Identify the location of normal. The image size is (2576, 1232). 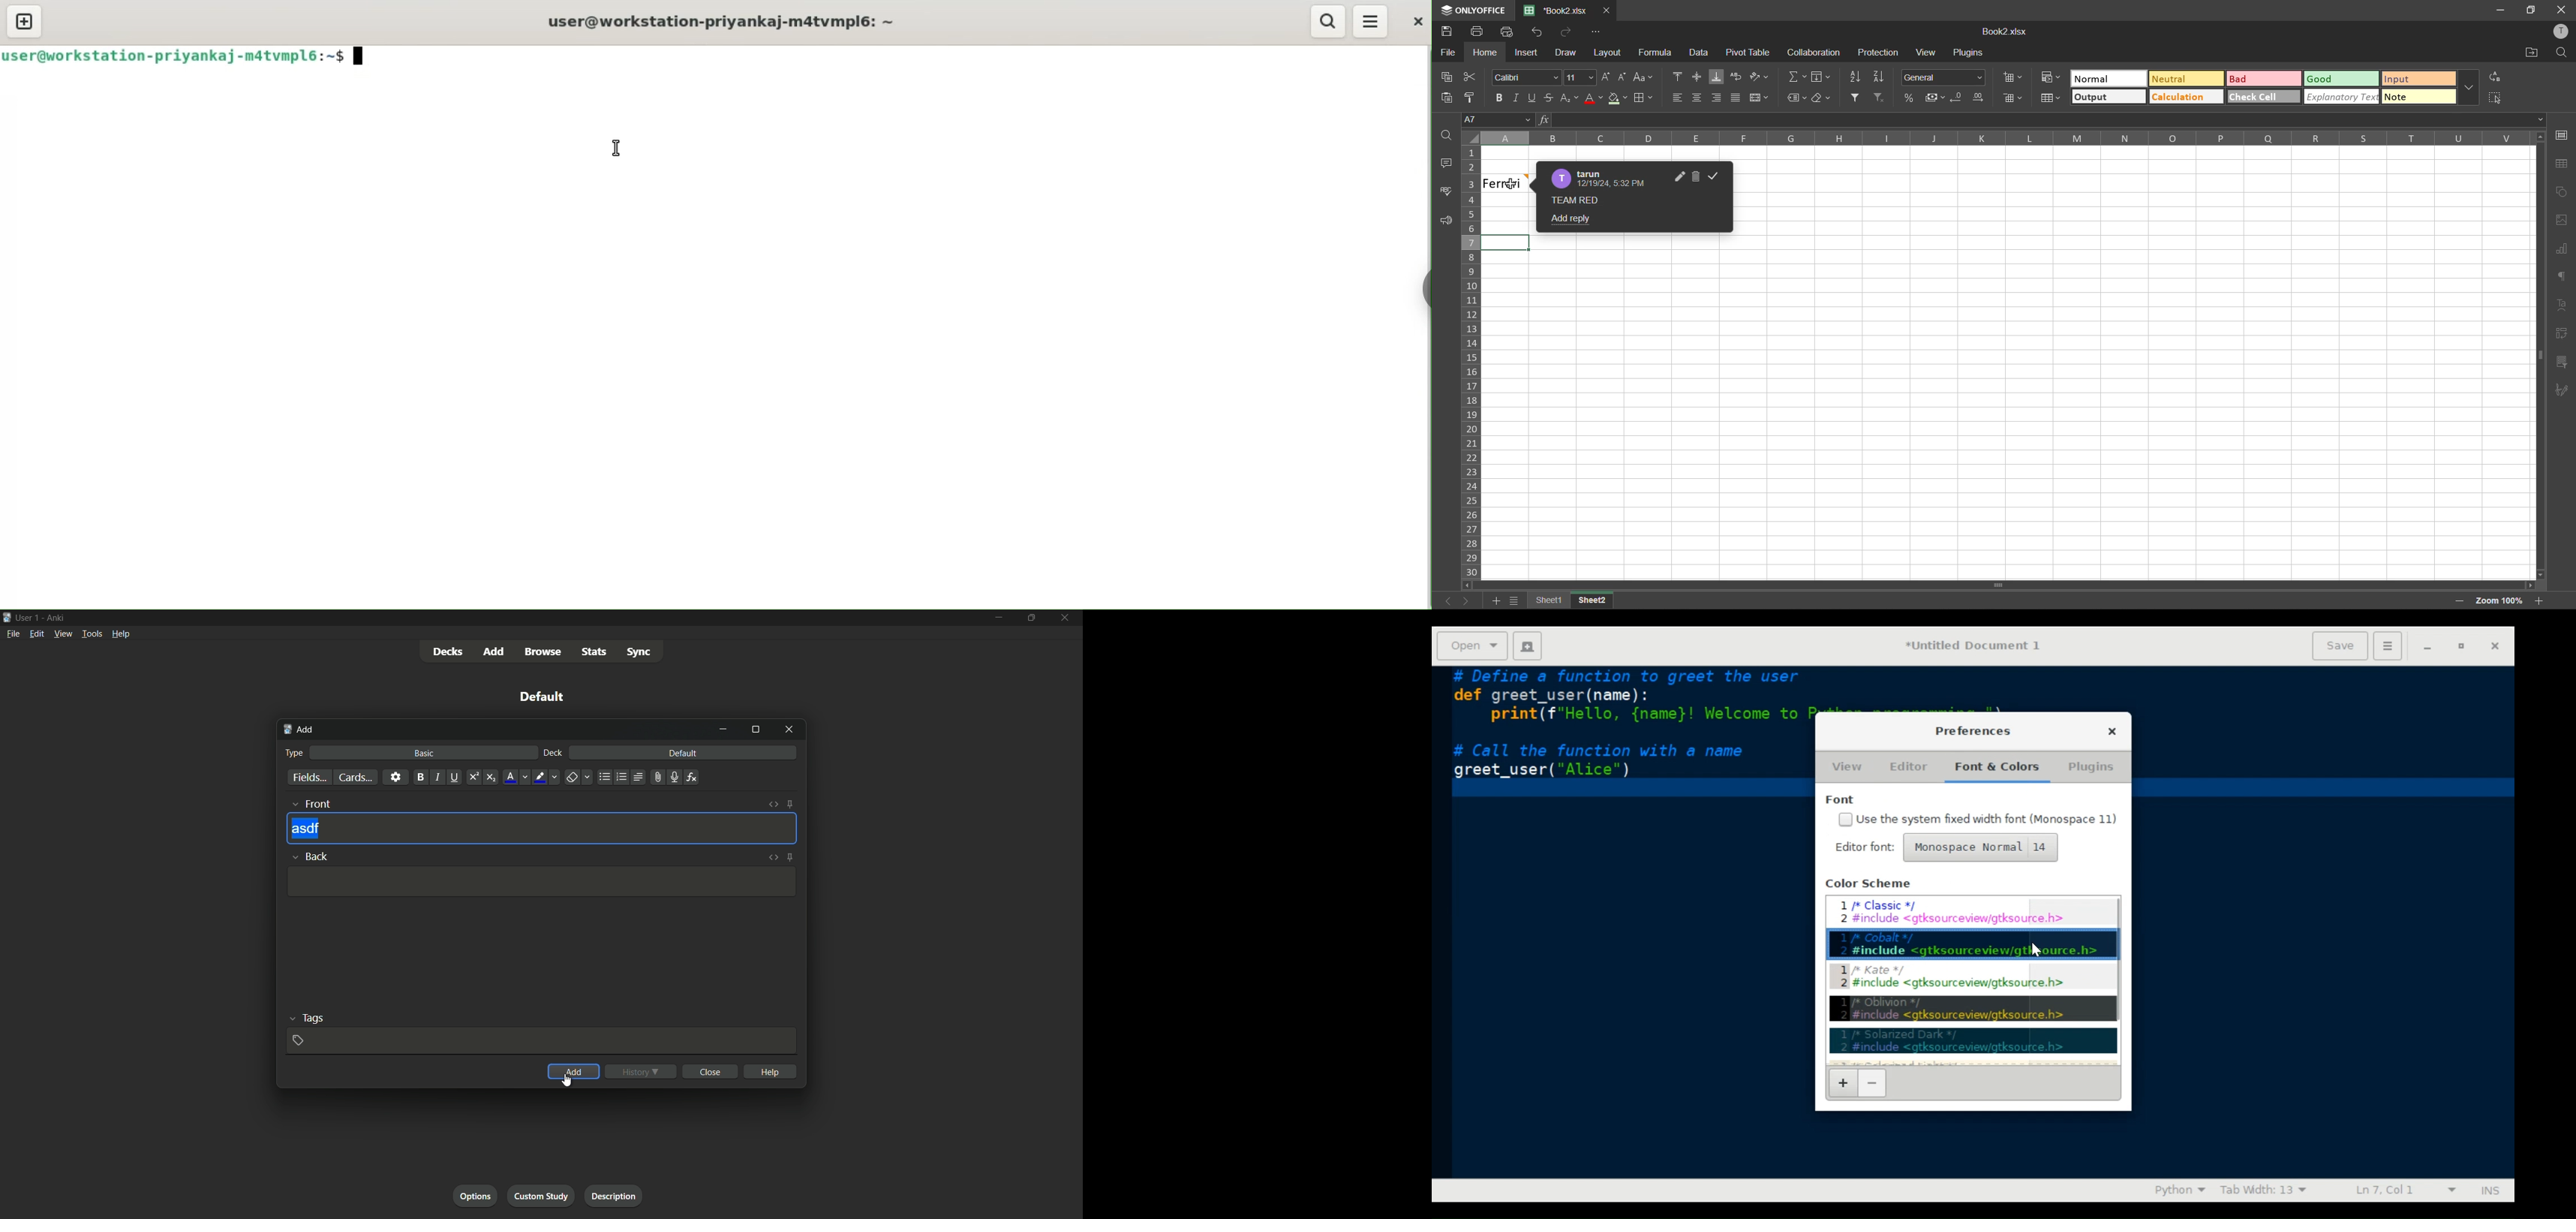
(2110, 78).